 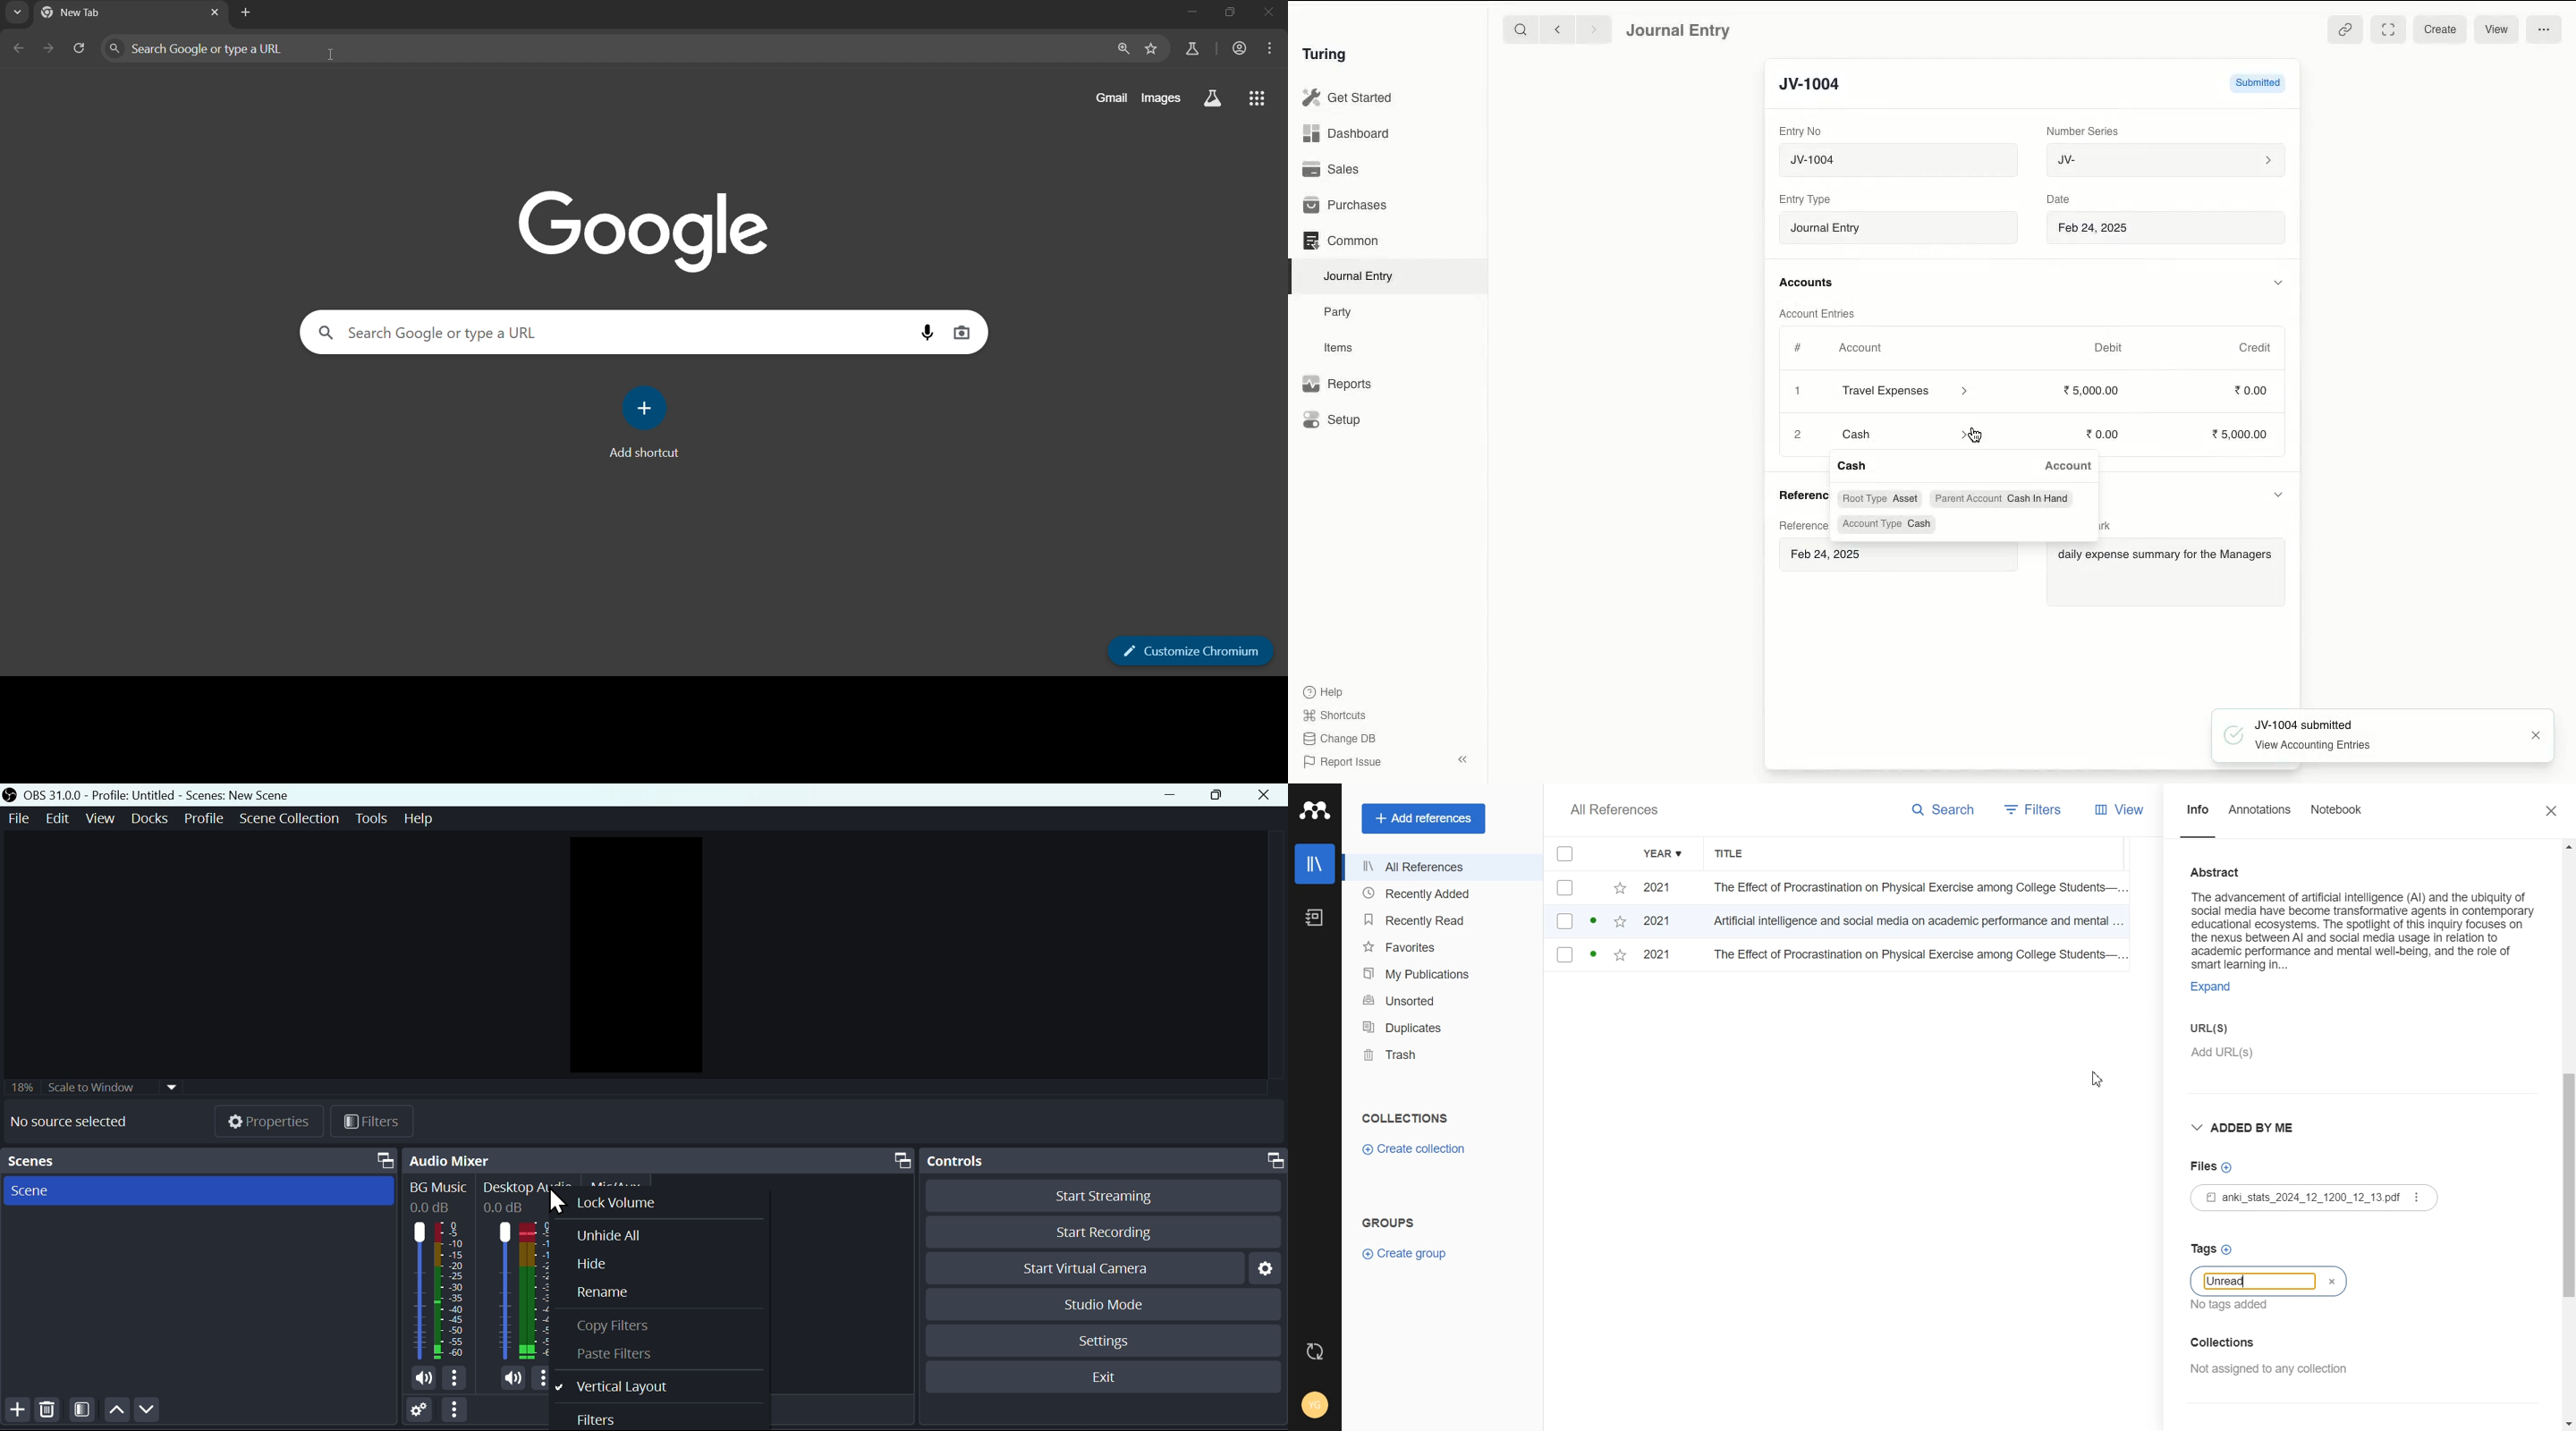 What do you see at coordinates (2330, 1282) in the screenshot?
I see `Close tag` at bounding box center [2330, 1282].